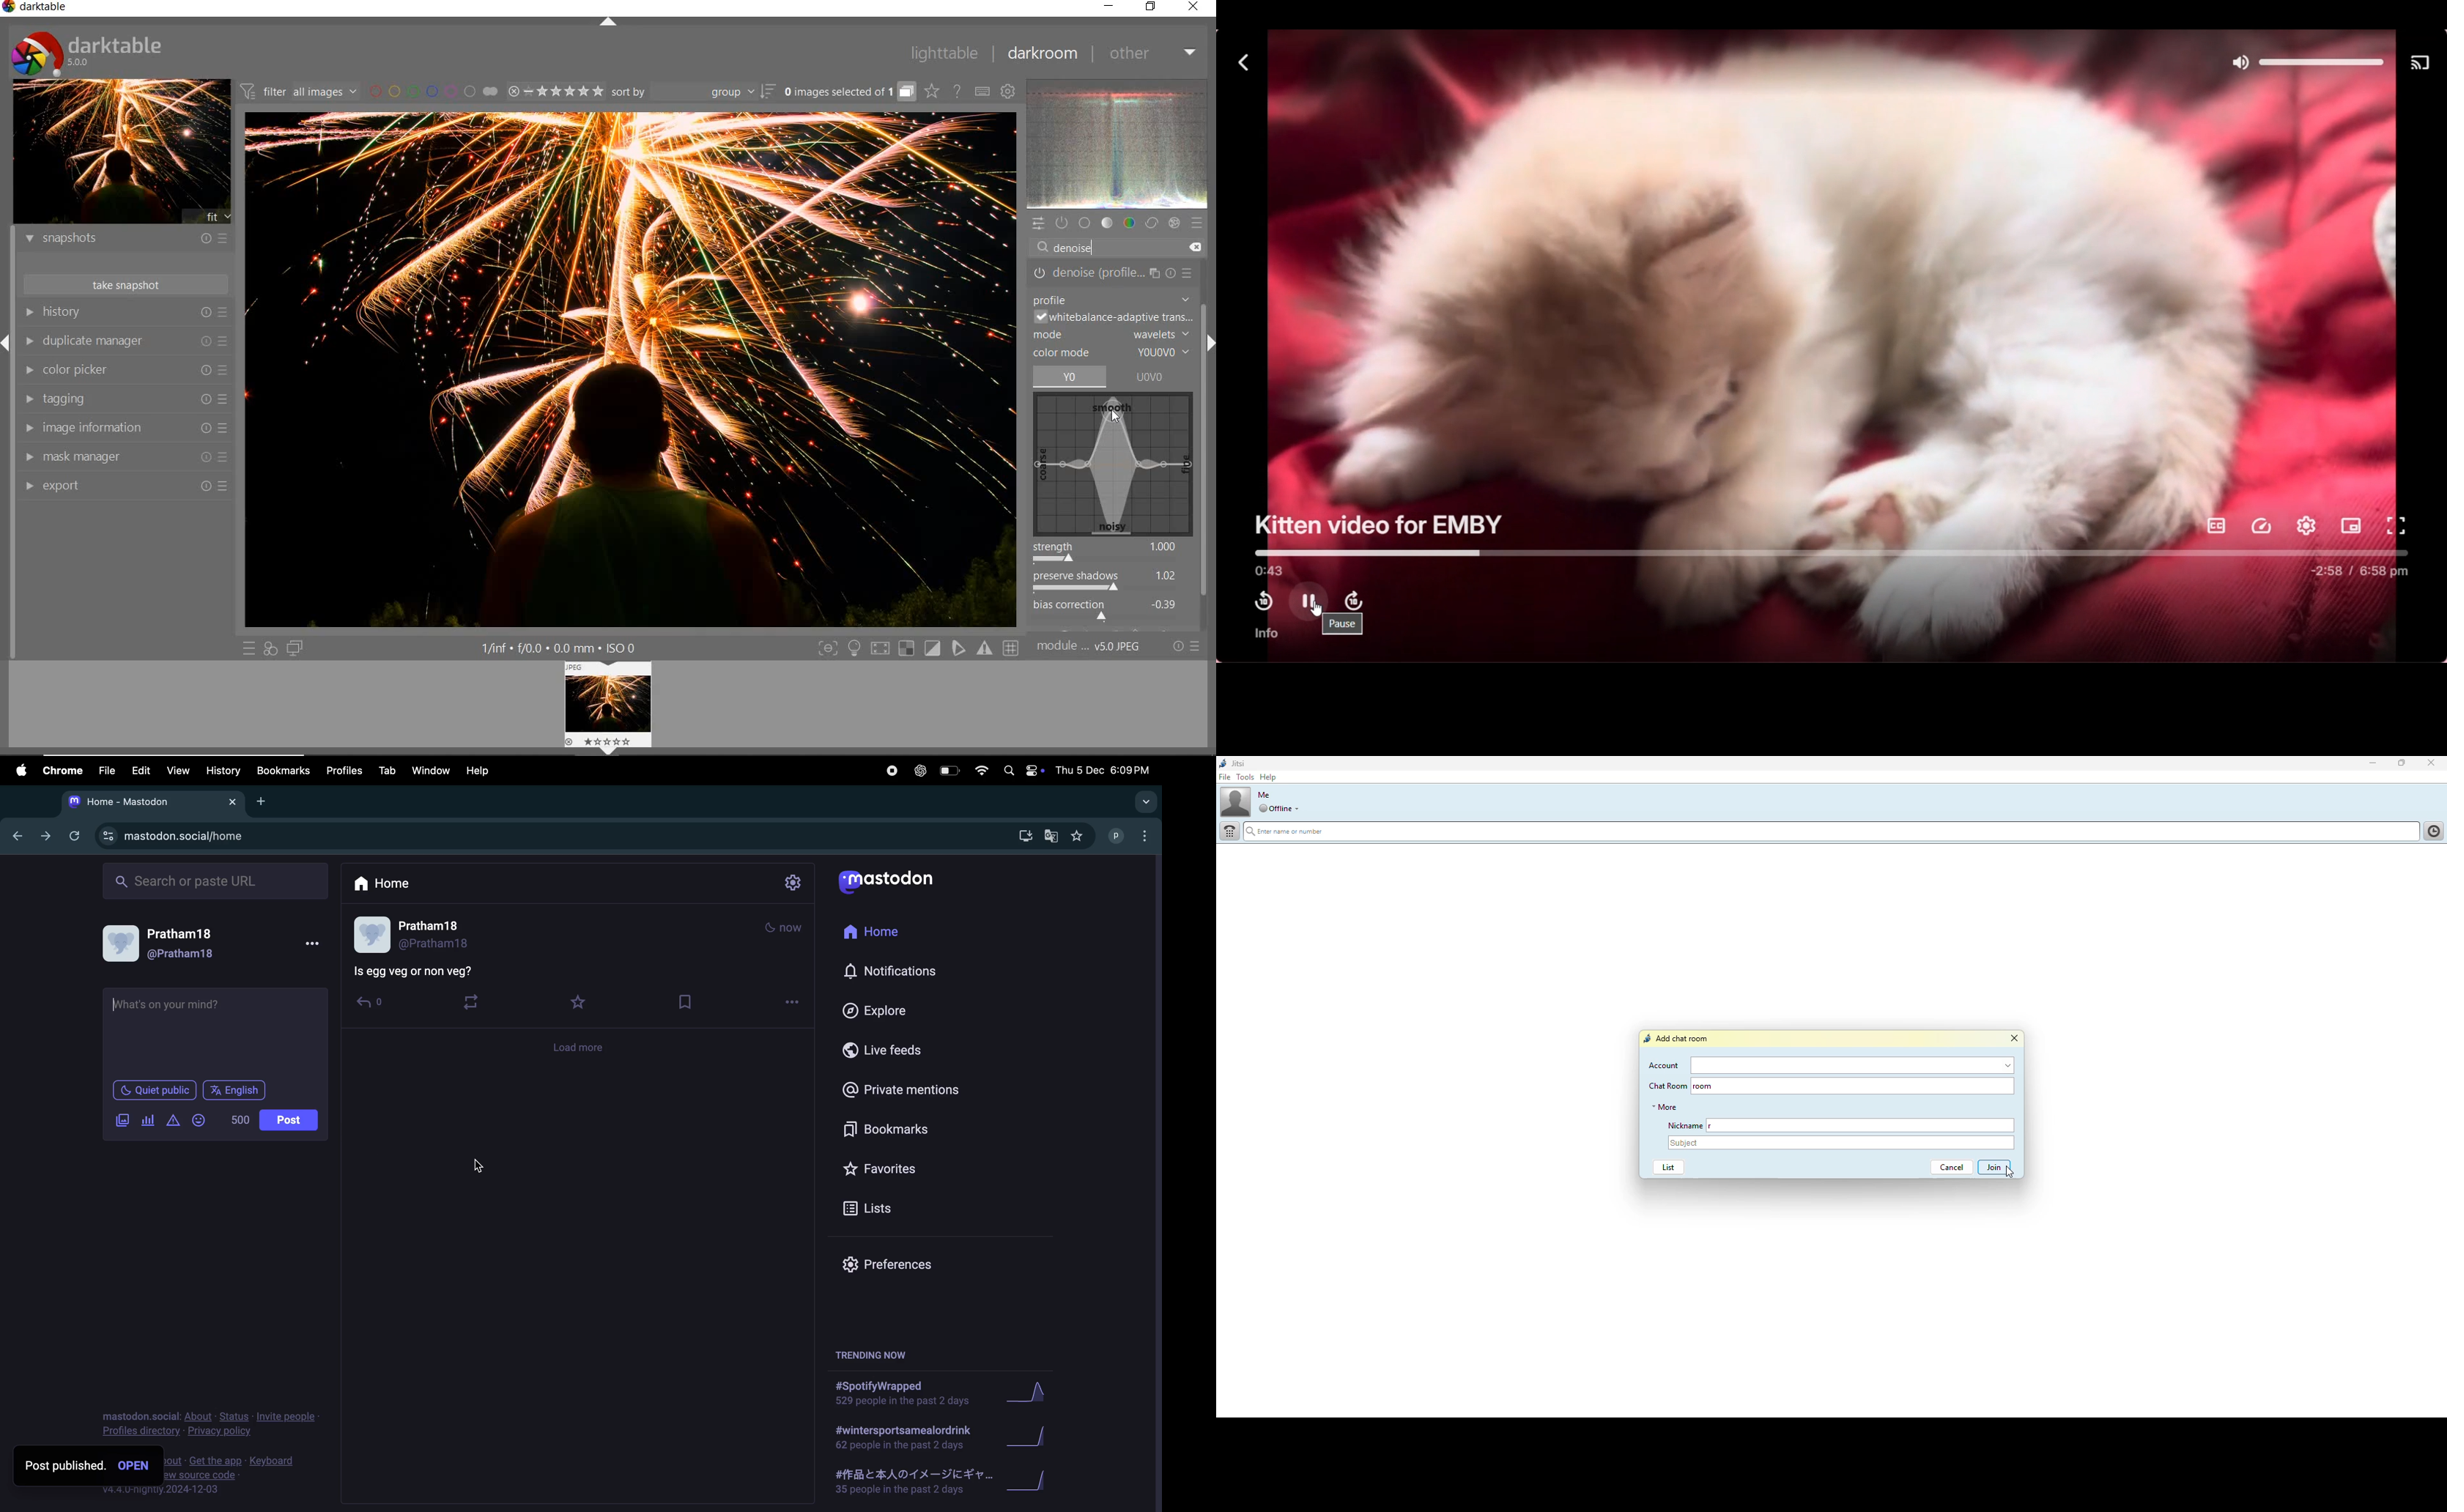 This screenshot has width=2464, height=1512. Describe the element at coordinates (1665, 1107) in the screenshot. I see `more` at that location.